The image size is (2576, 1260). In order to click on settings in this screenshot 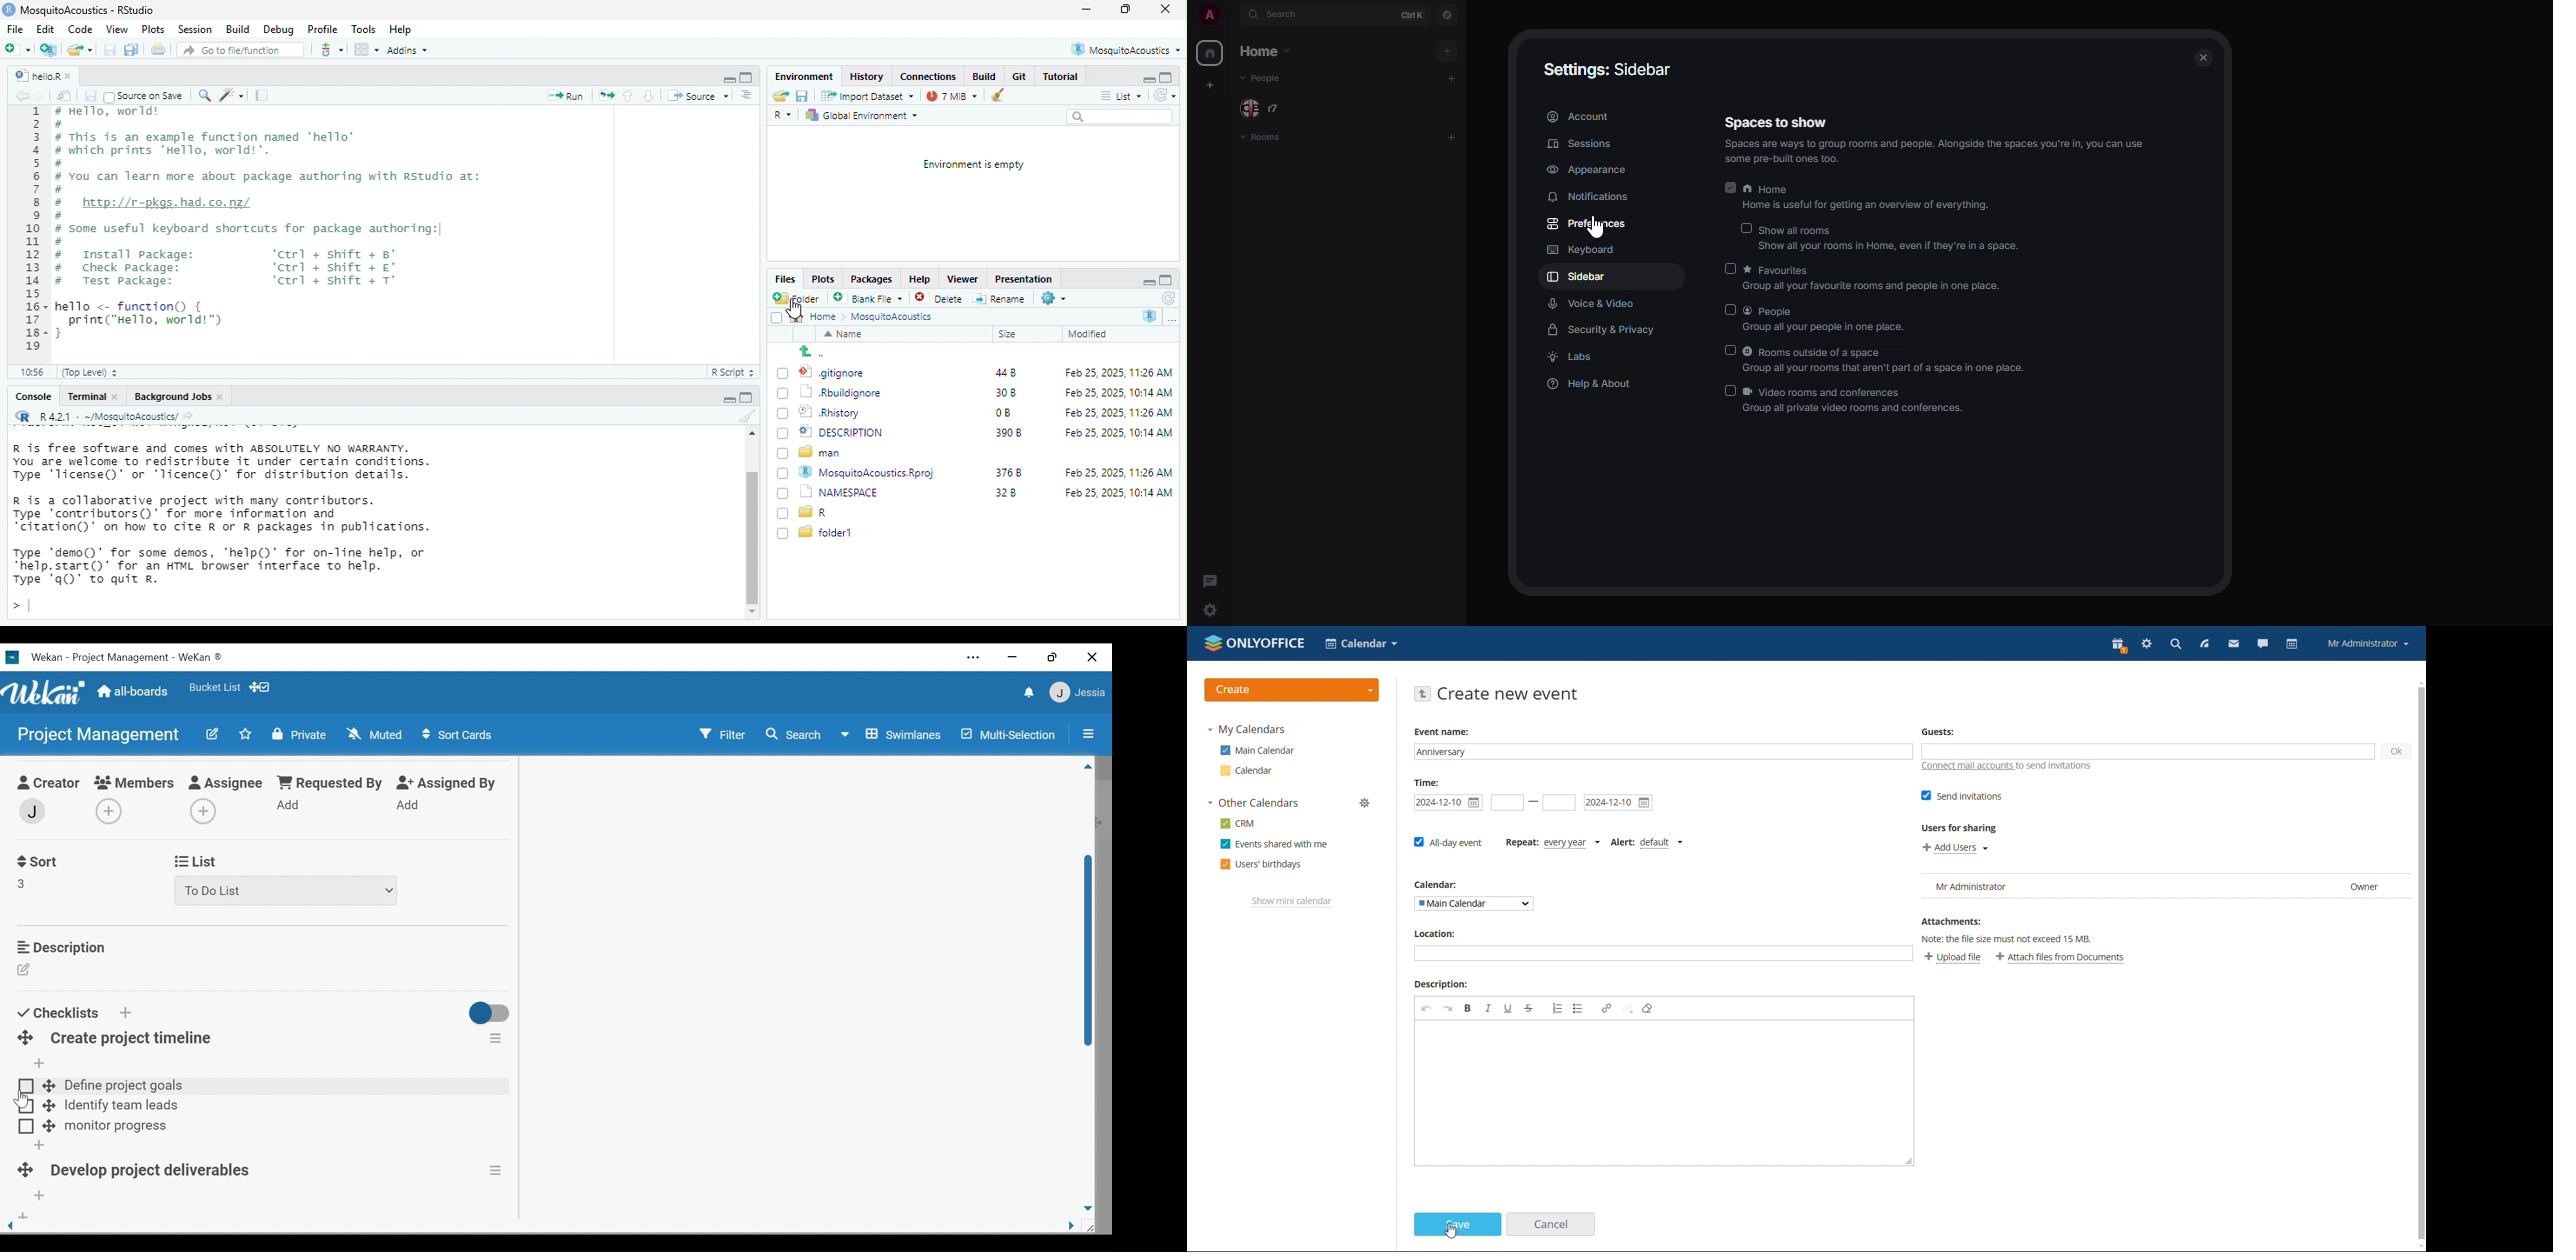, I will do `click(2145, 643)`.